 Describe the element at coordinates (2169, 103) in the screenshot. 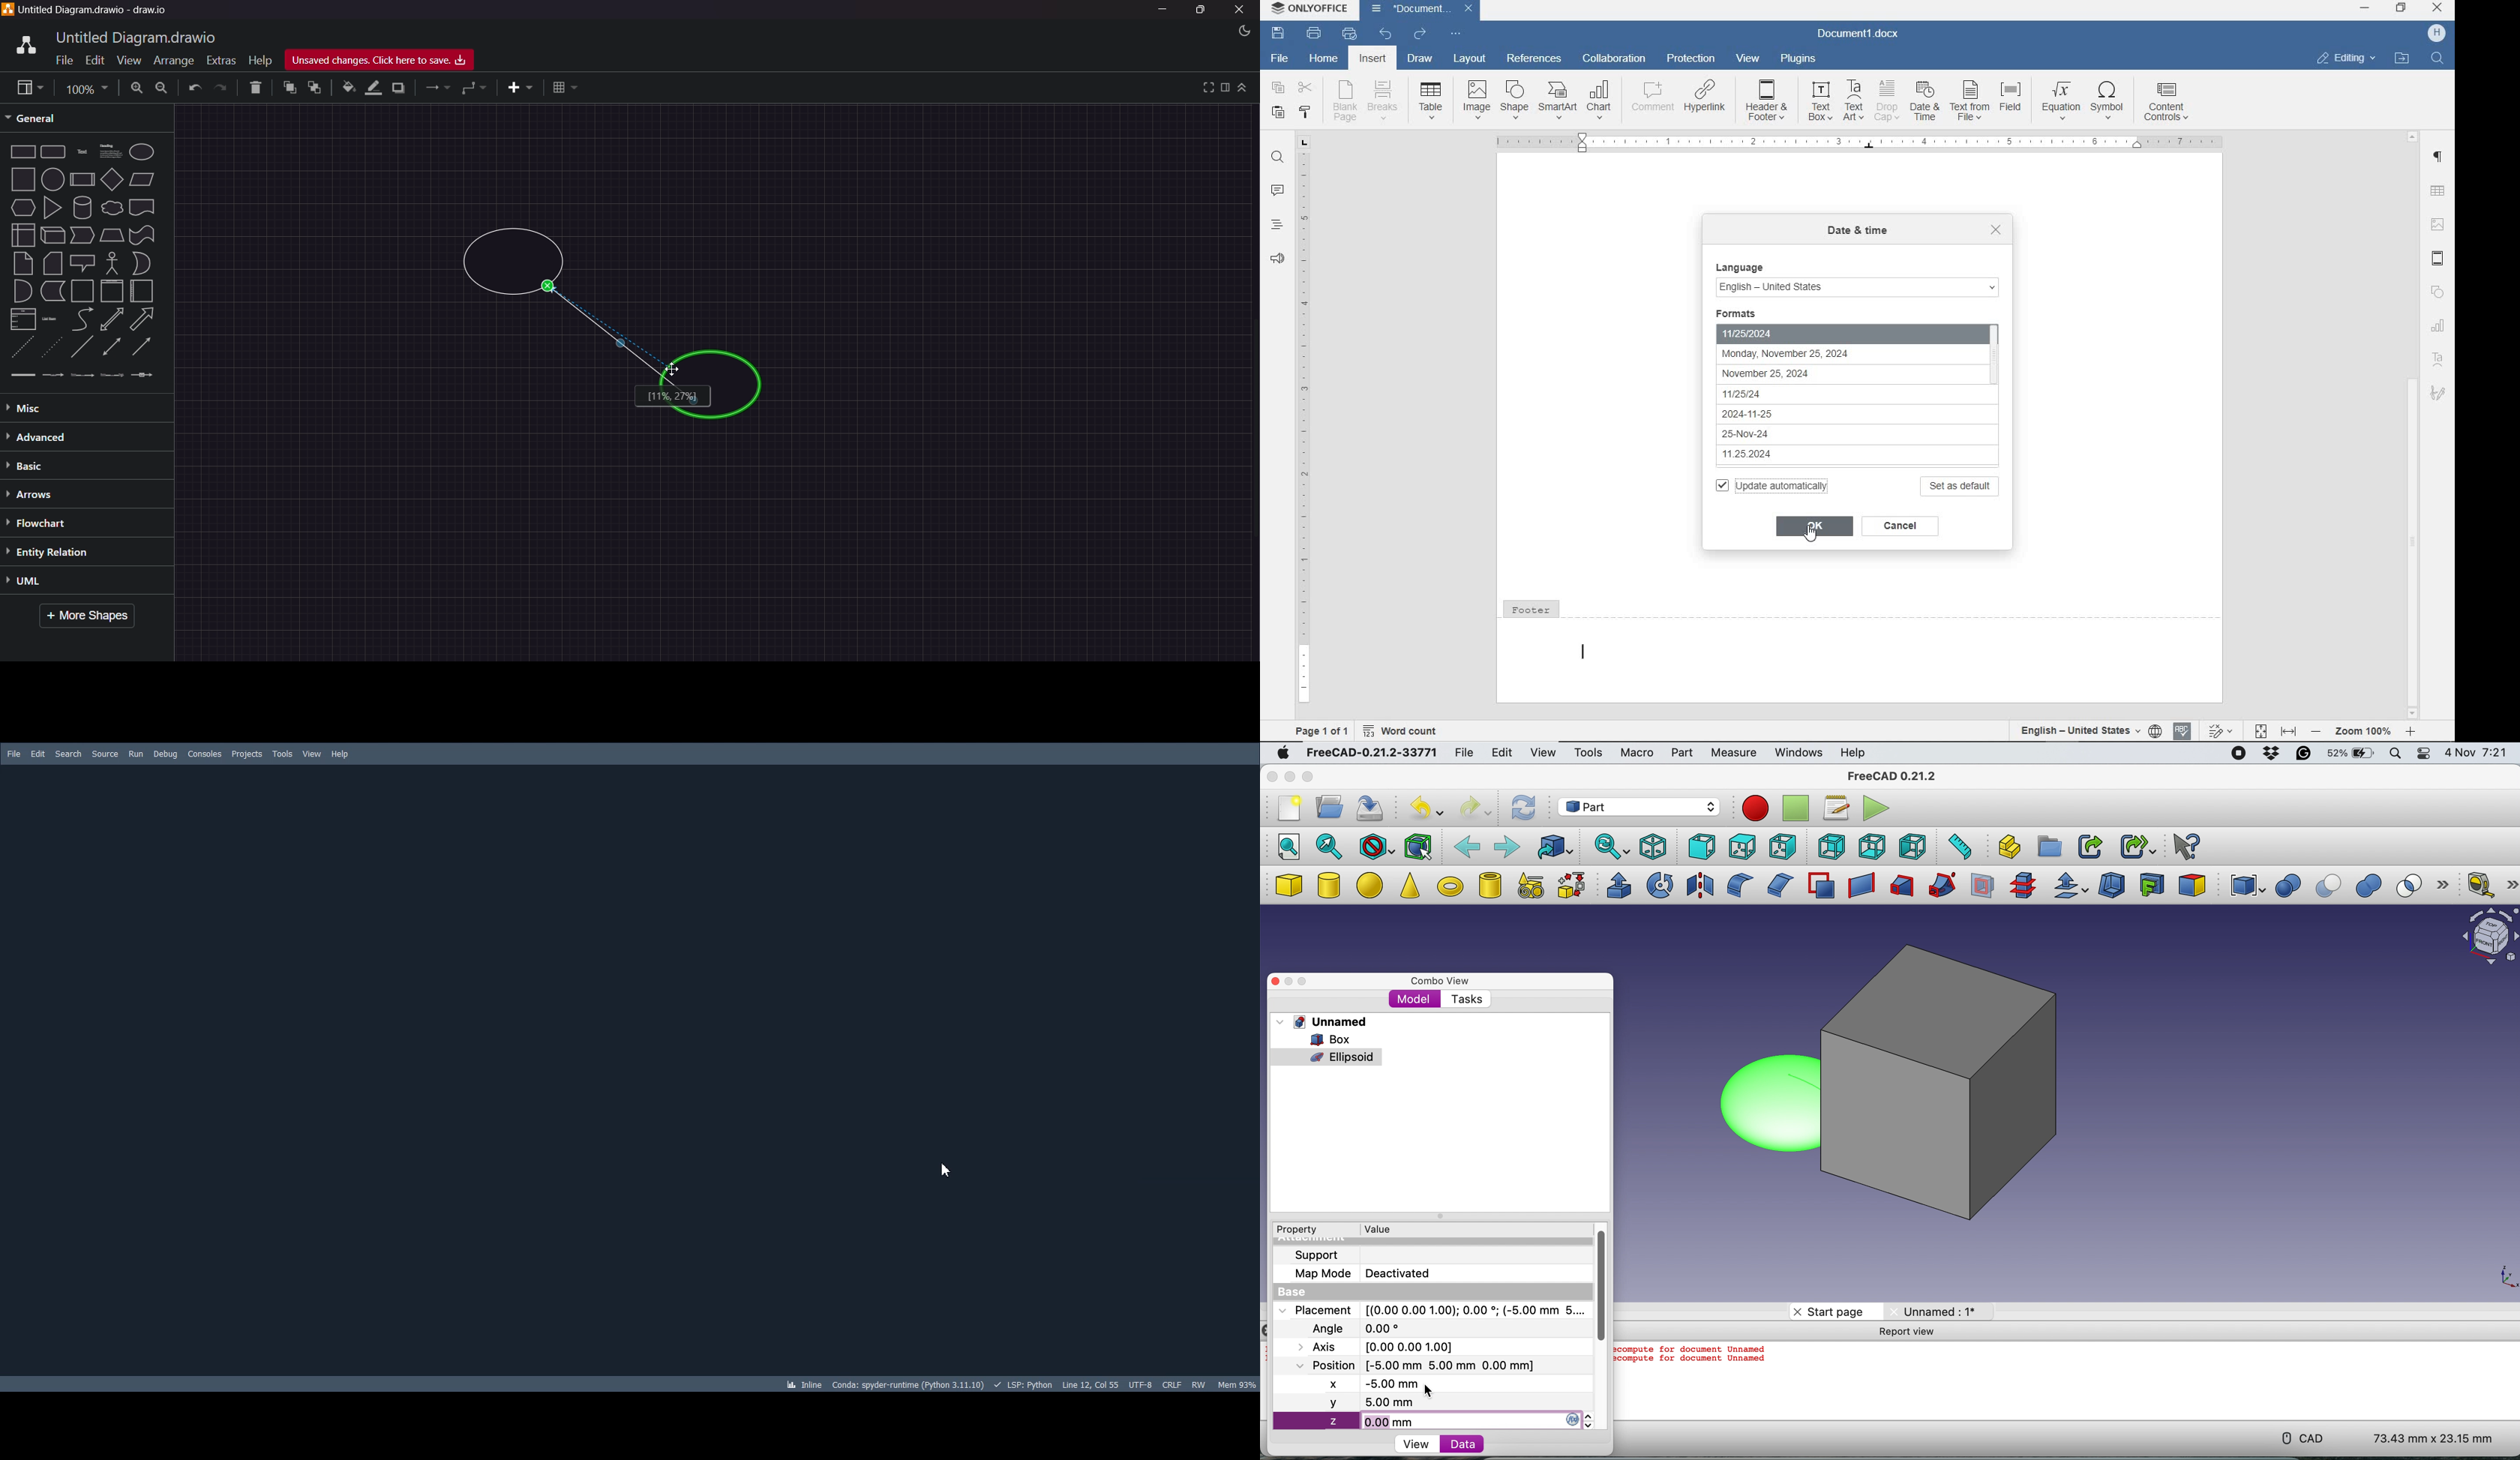

I see `content controls` at that location.